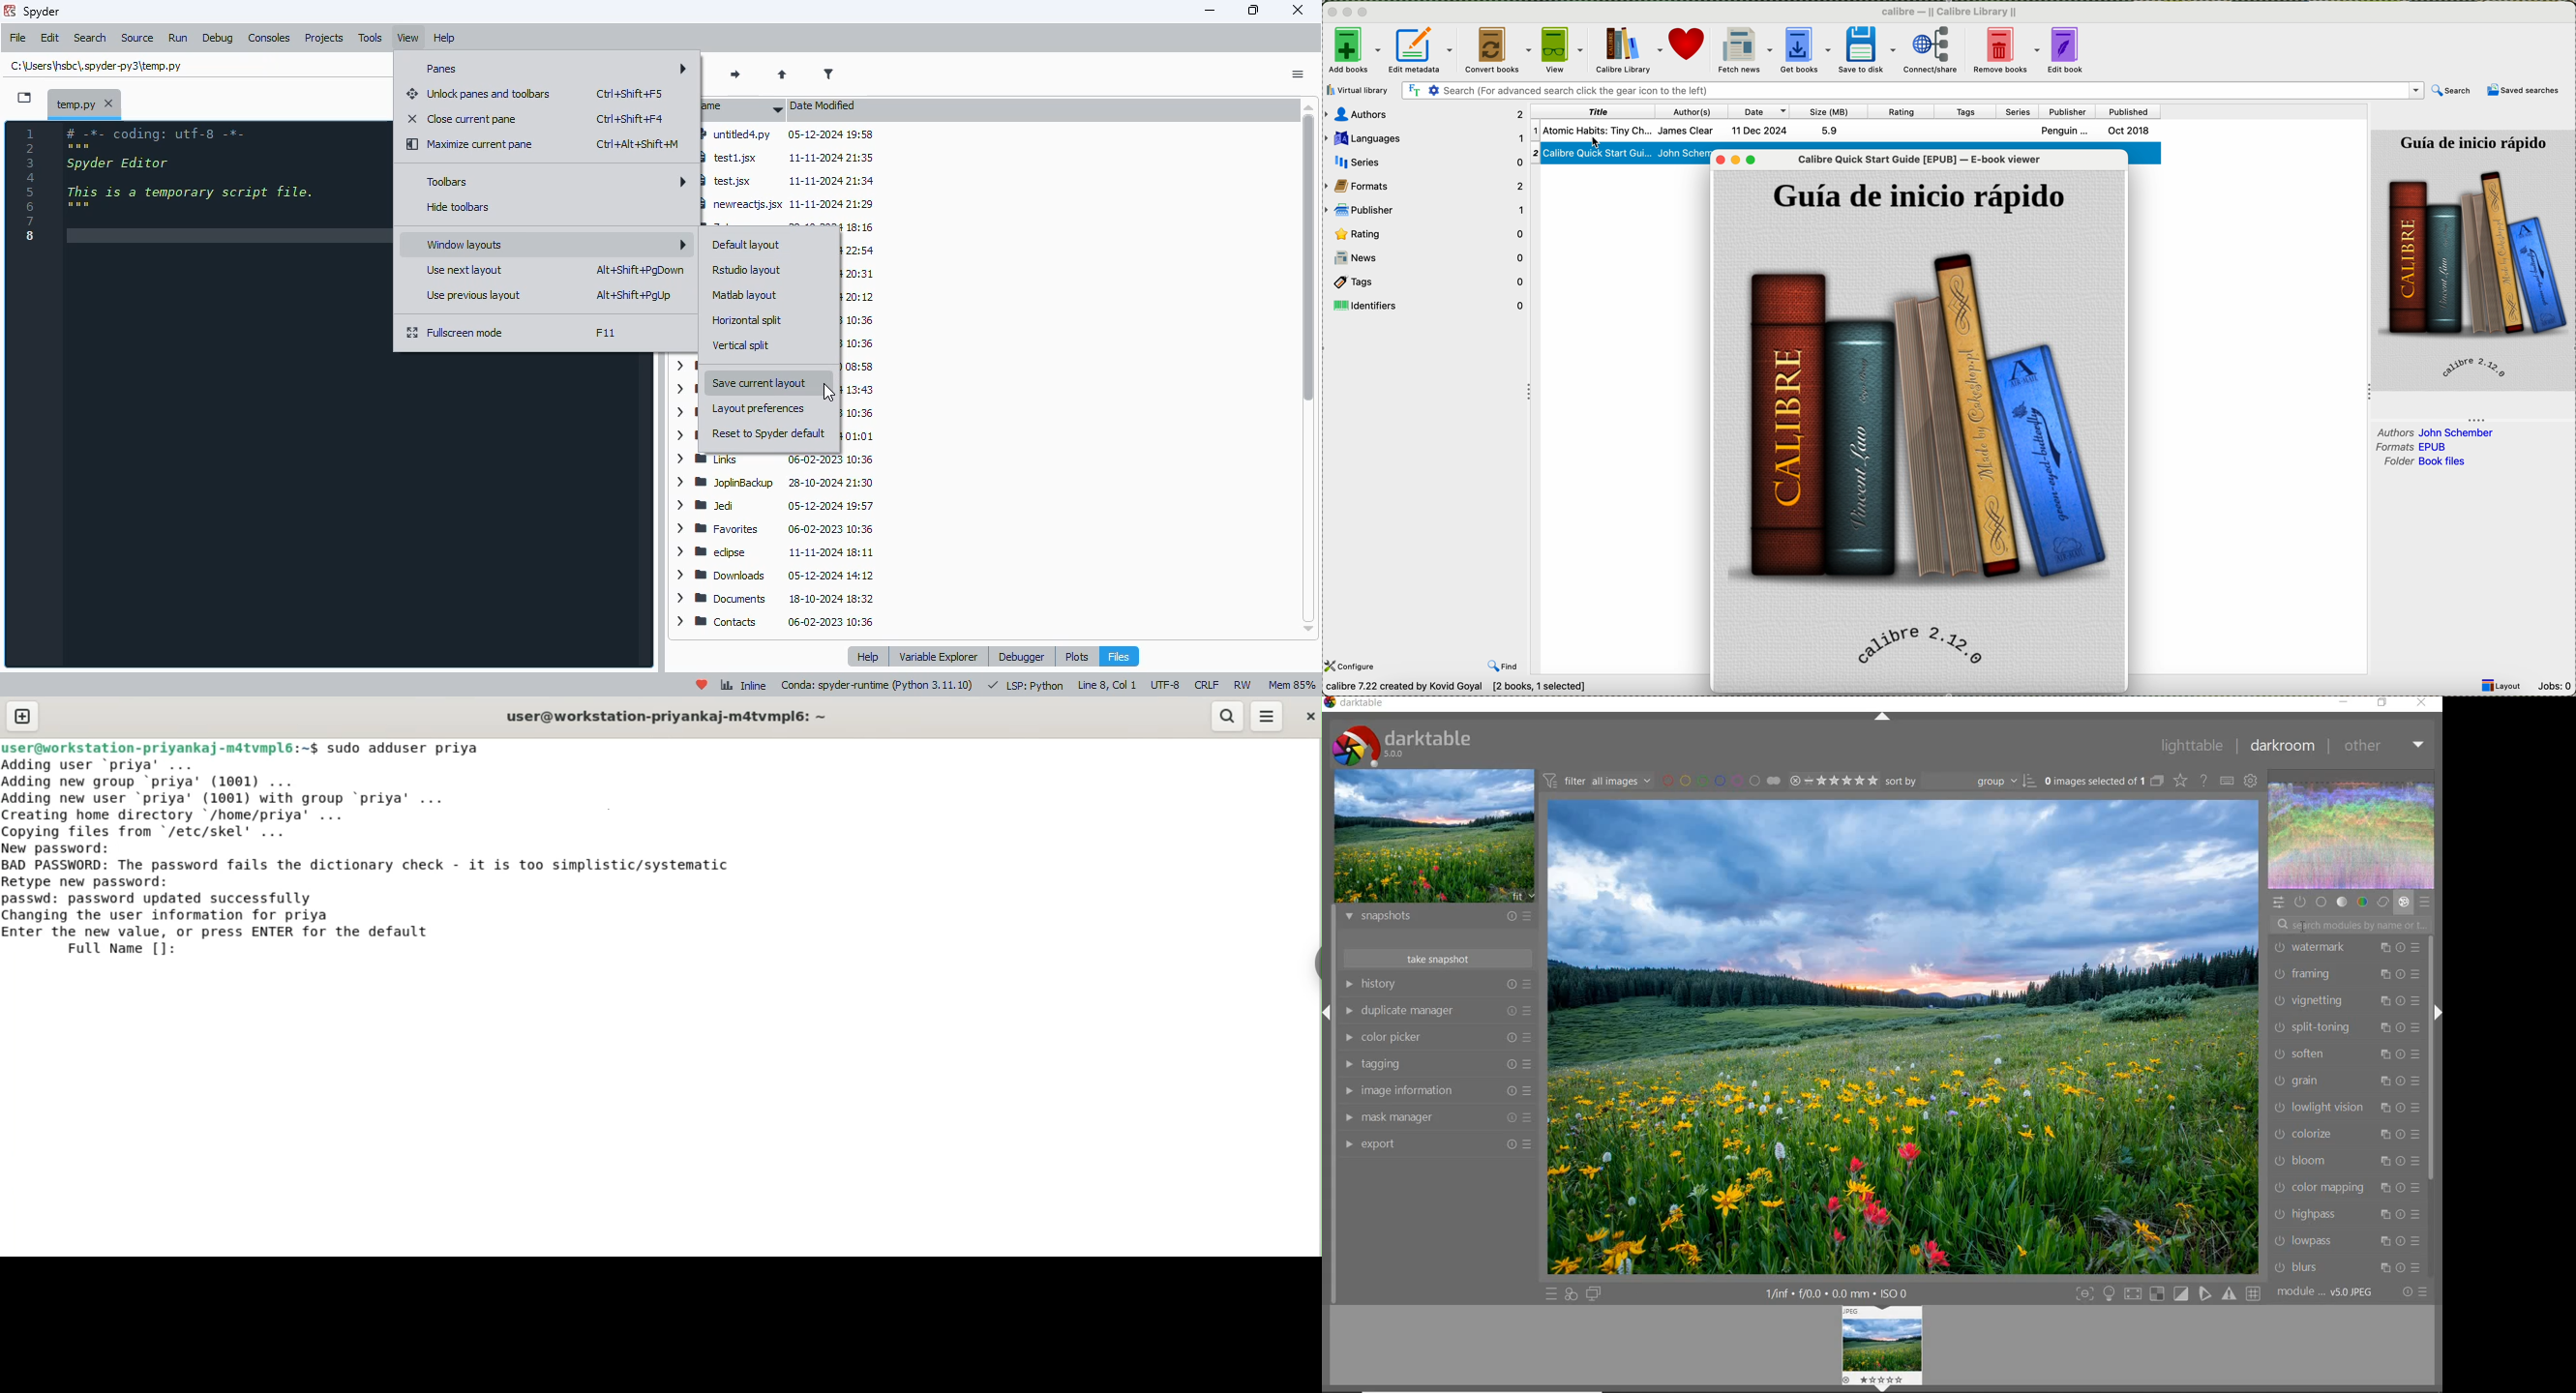 The height and width of the screenshot is (1400, 2576). What do you see at coordinates (405, 748) in the screenshot?
I see `sudo adduser priya` at bounding box center [405, 748].